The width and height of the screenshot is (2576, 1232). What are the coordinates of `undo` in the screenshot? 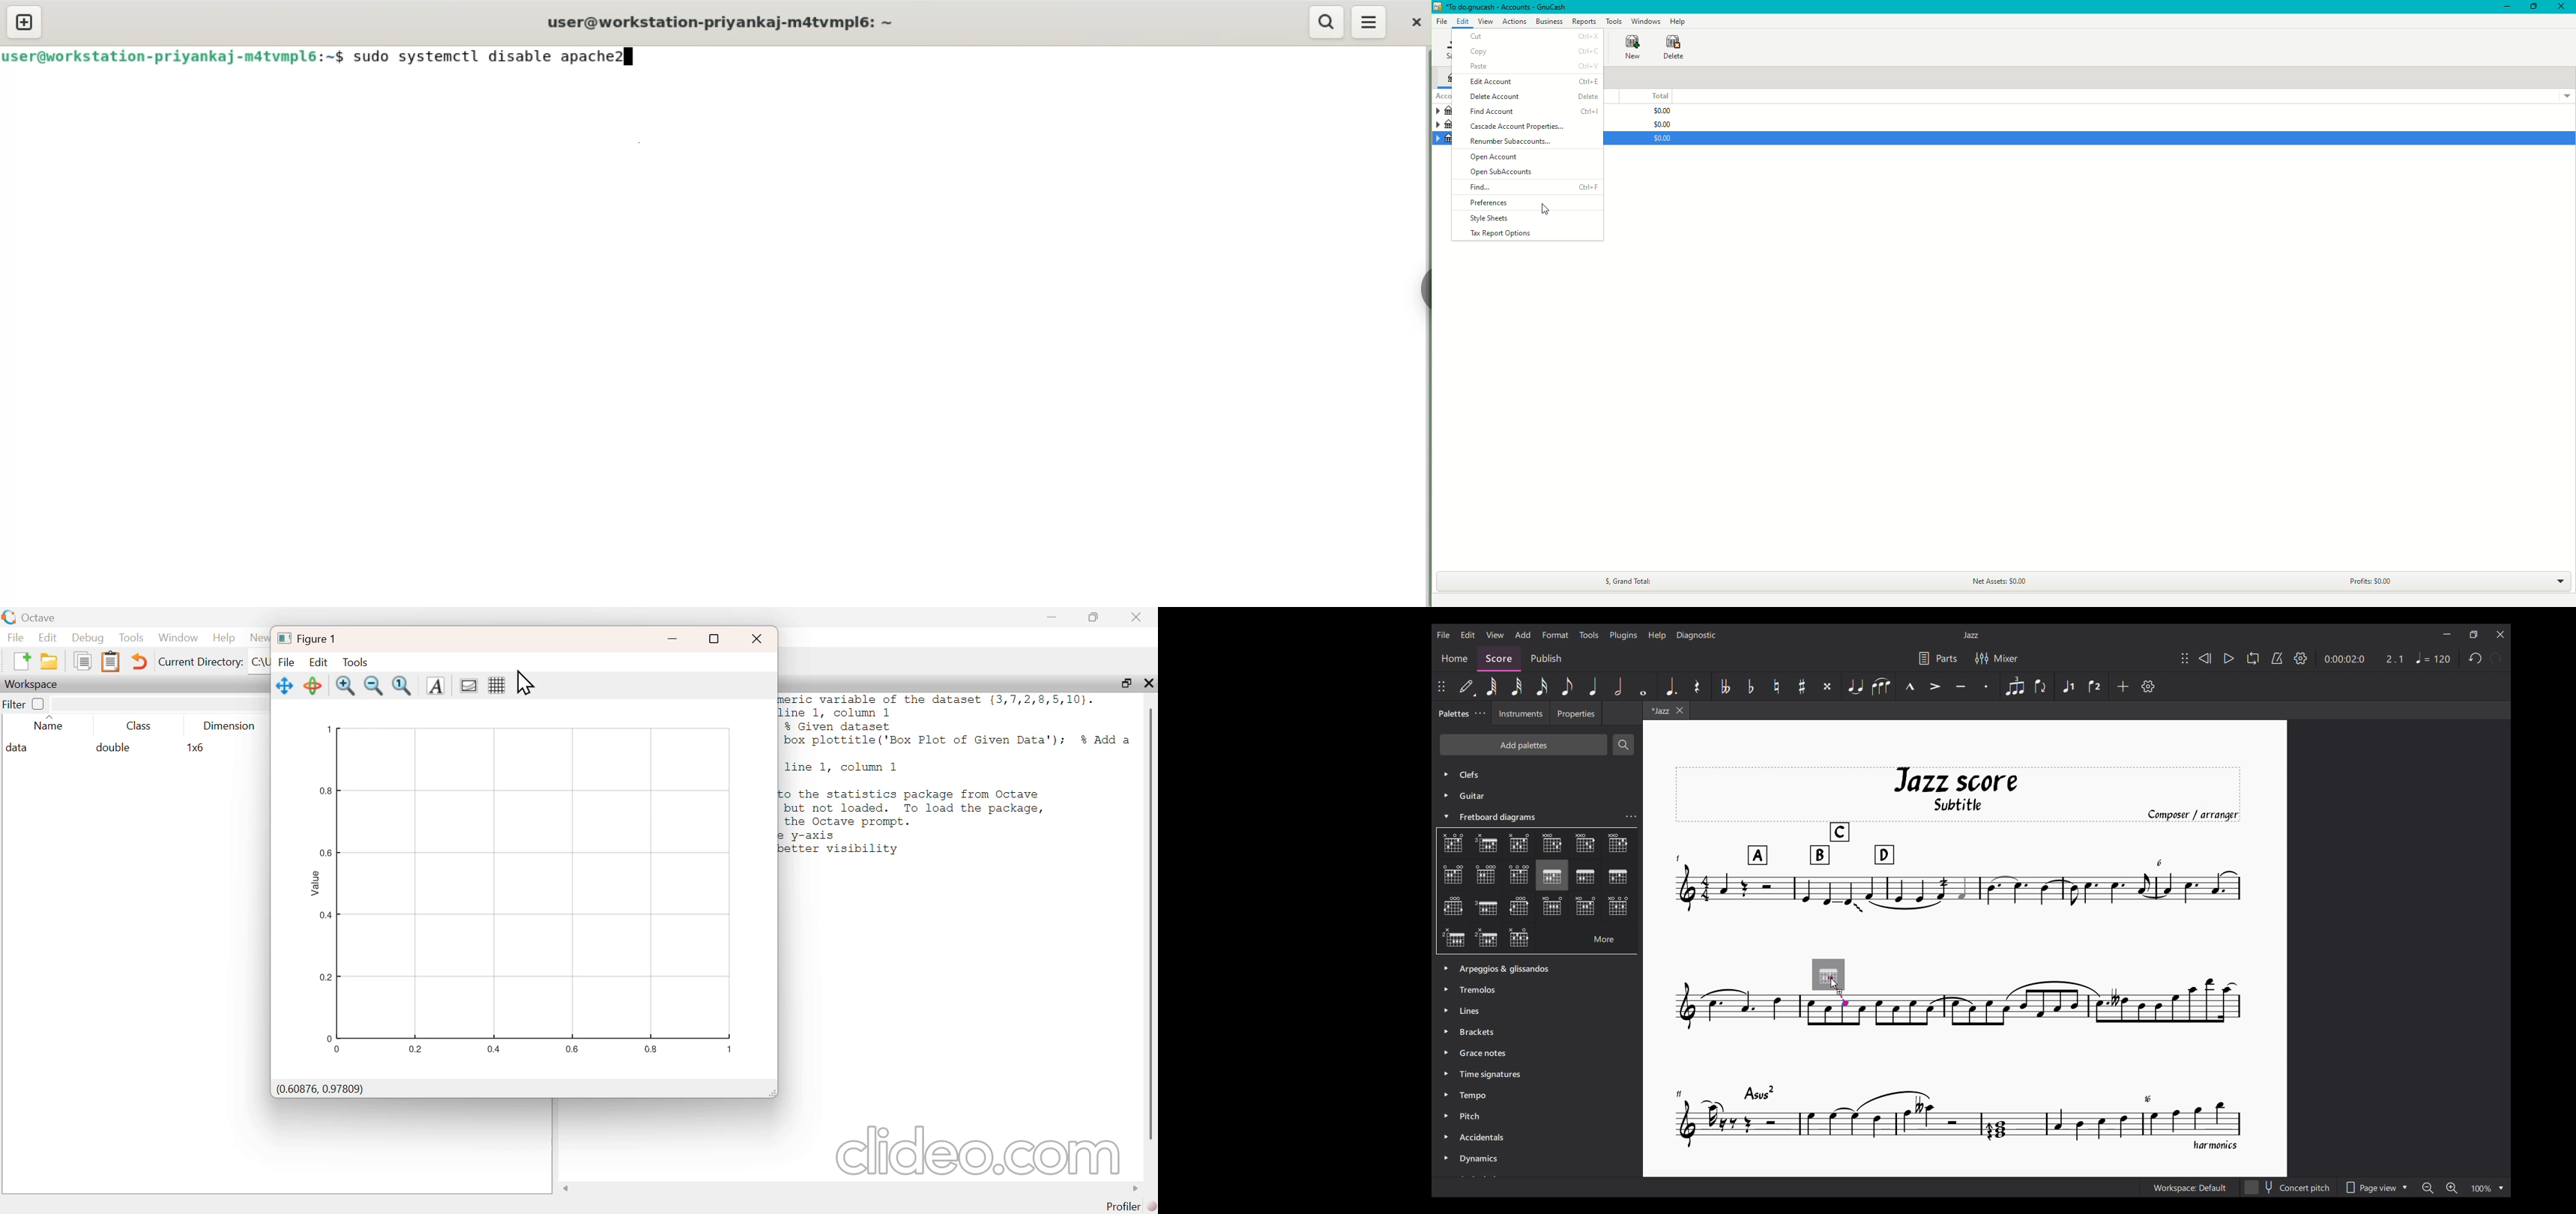 It's located at (142, 660).